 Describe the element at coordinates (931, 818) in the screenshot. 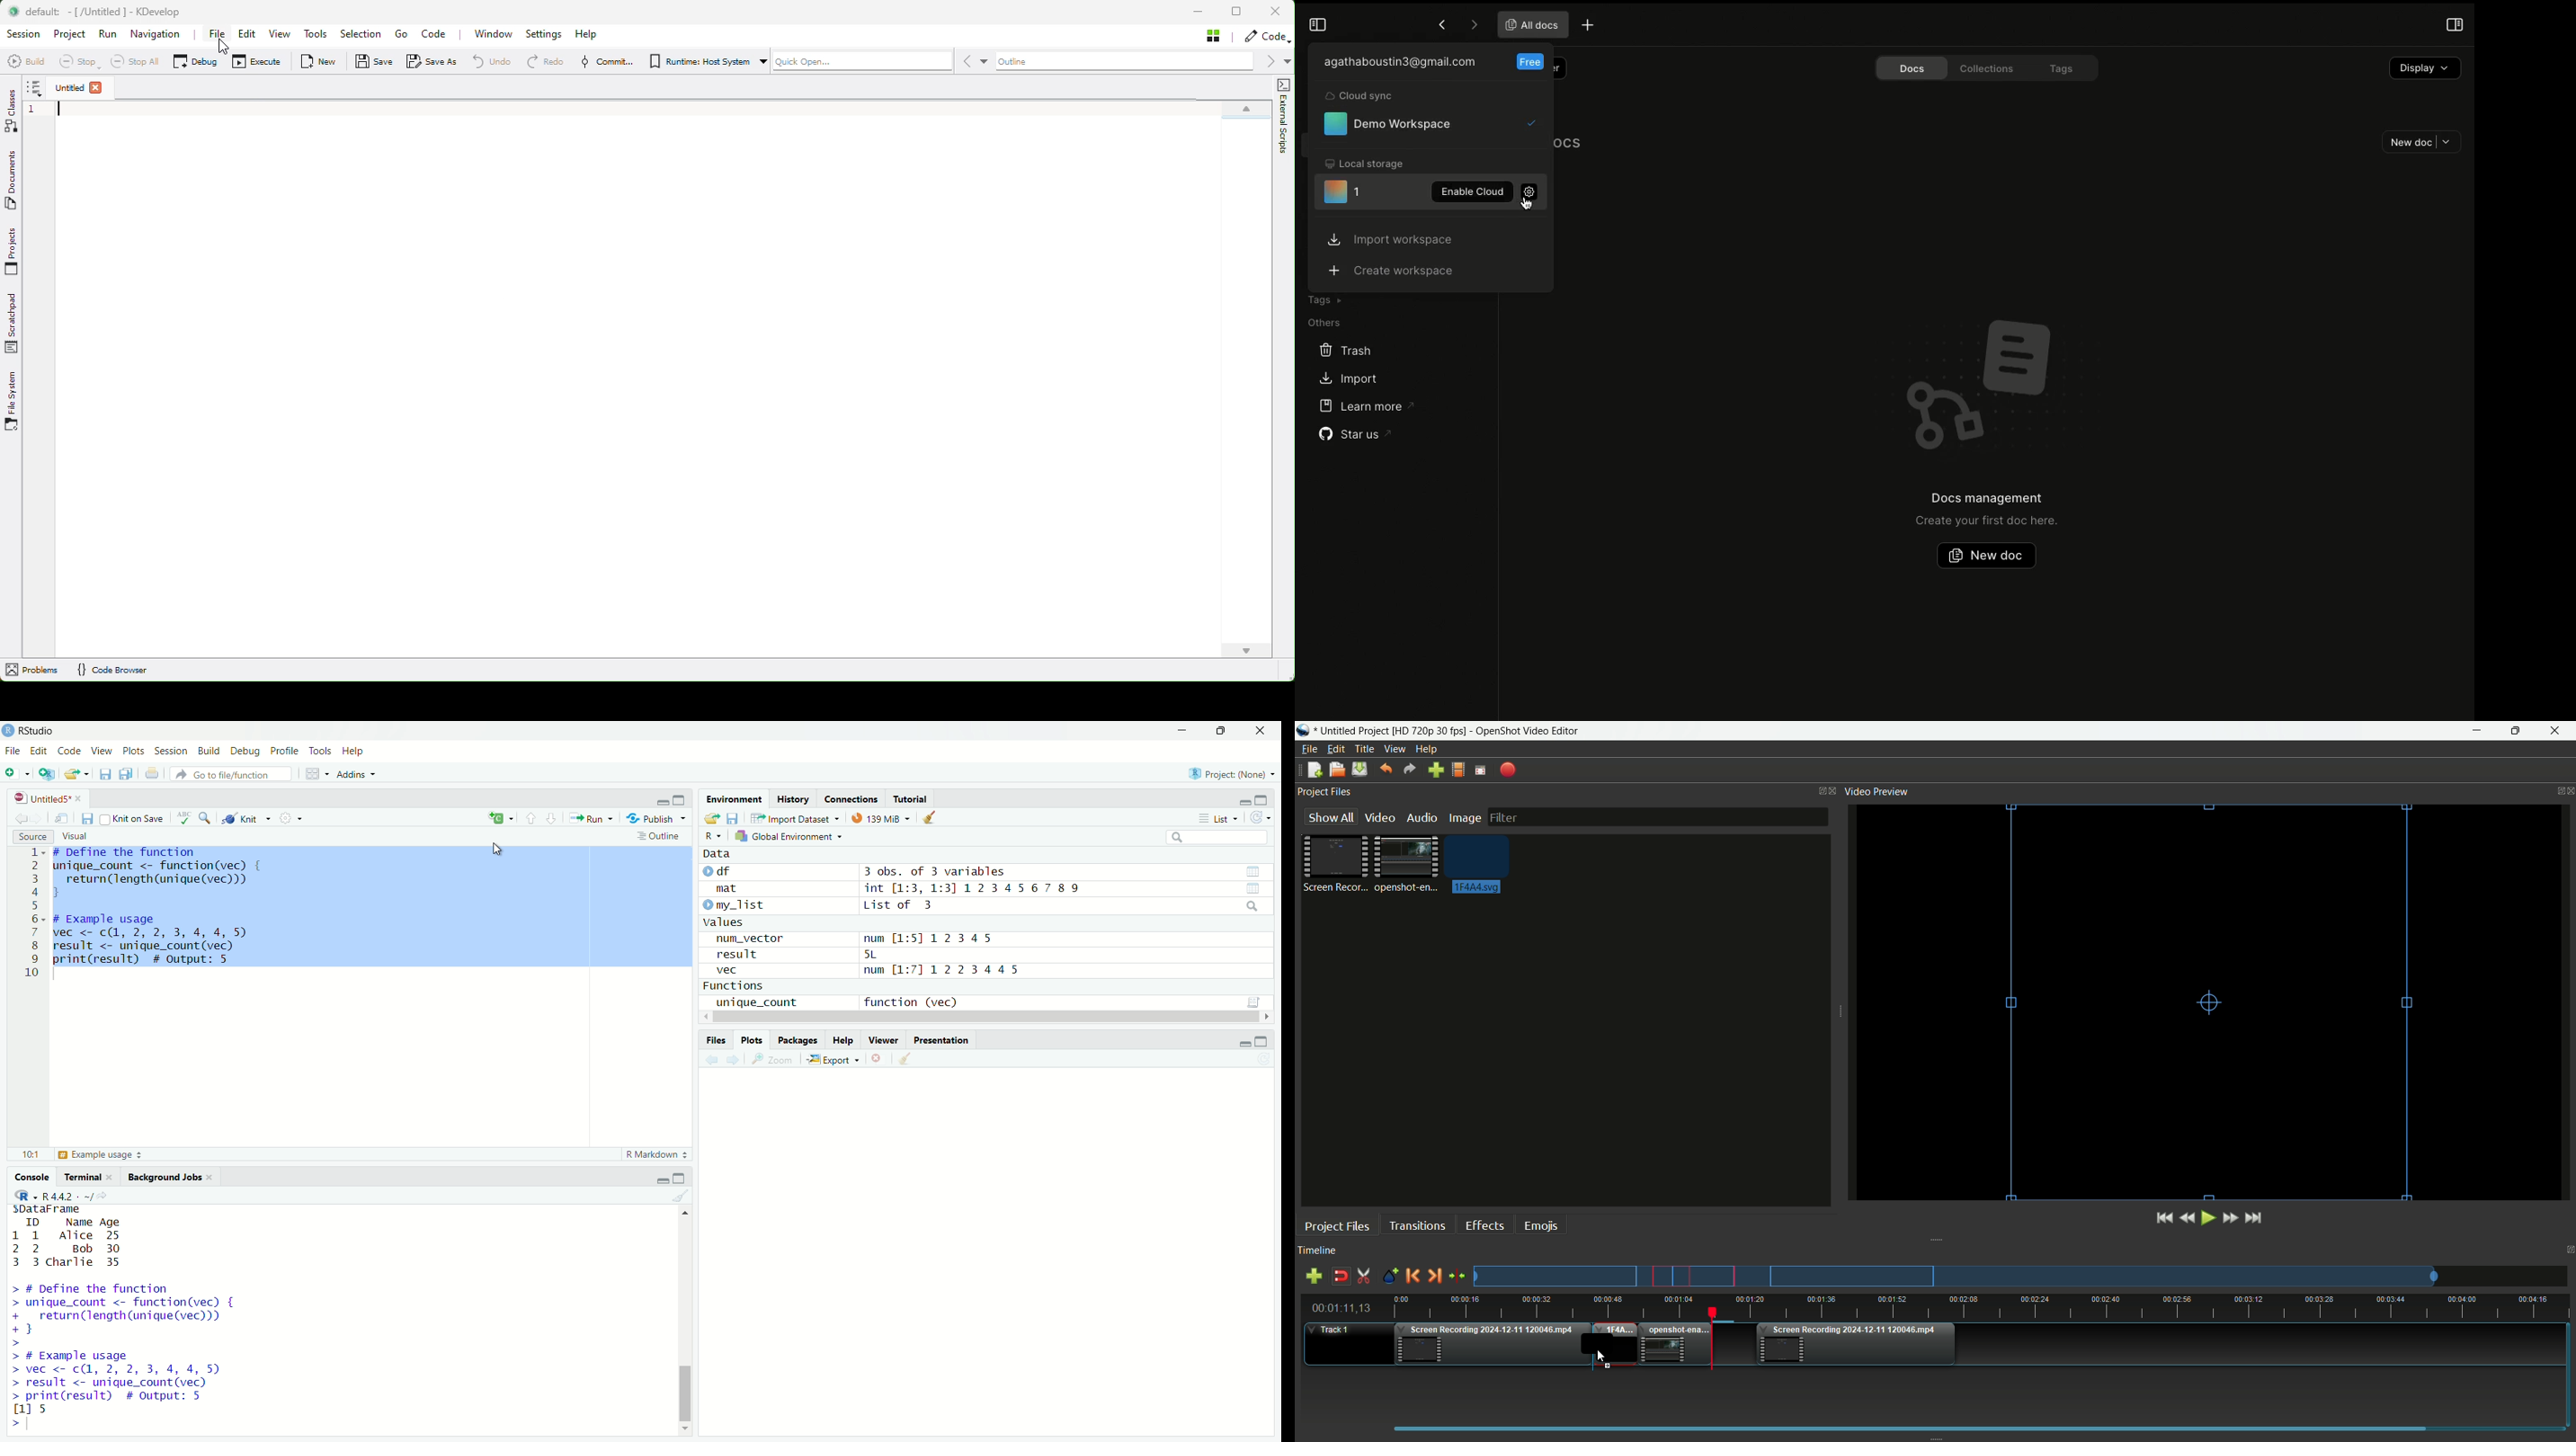

I see `clear data` at that location.